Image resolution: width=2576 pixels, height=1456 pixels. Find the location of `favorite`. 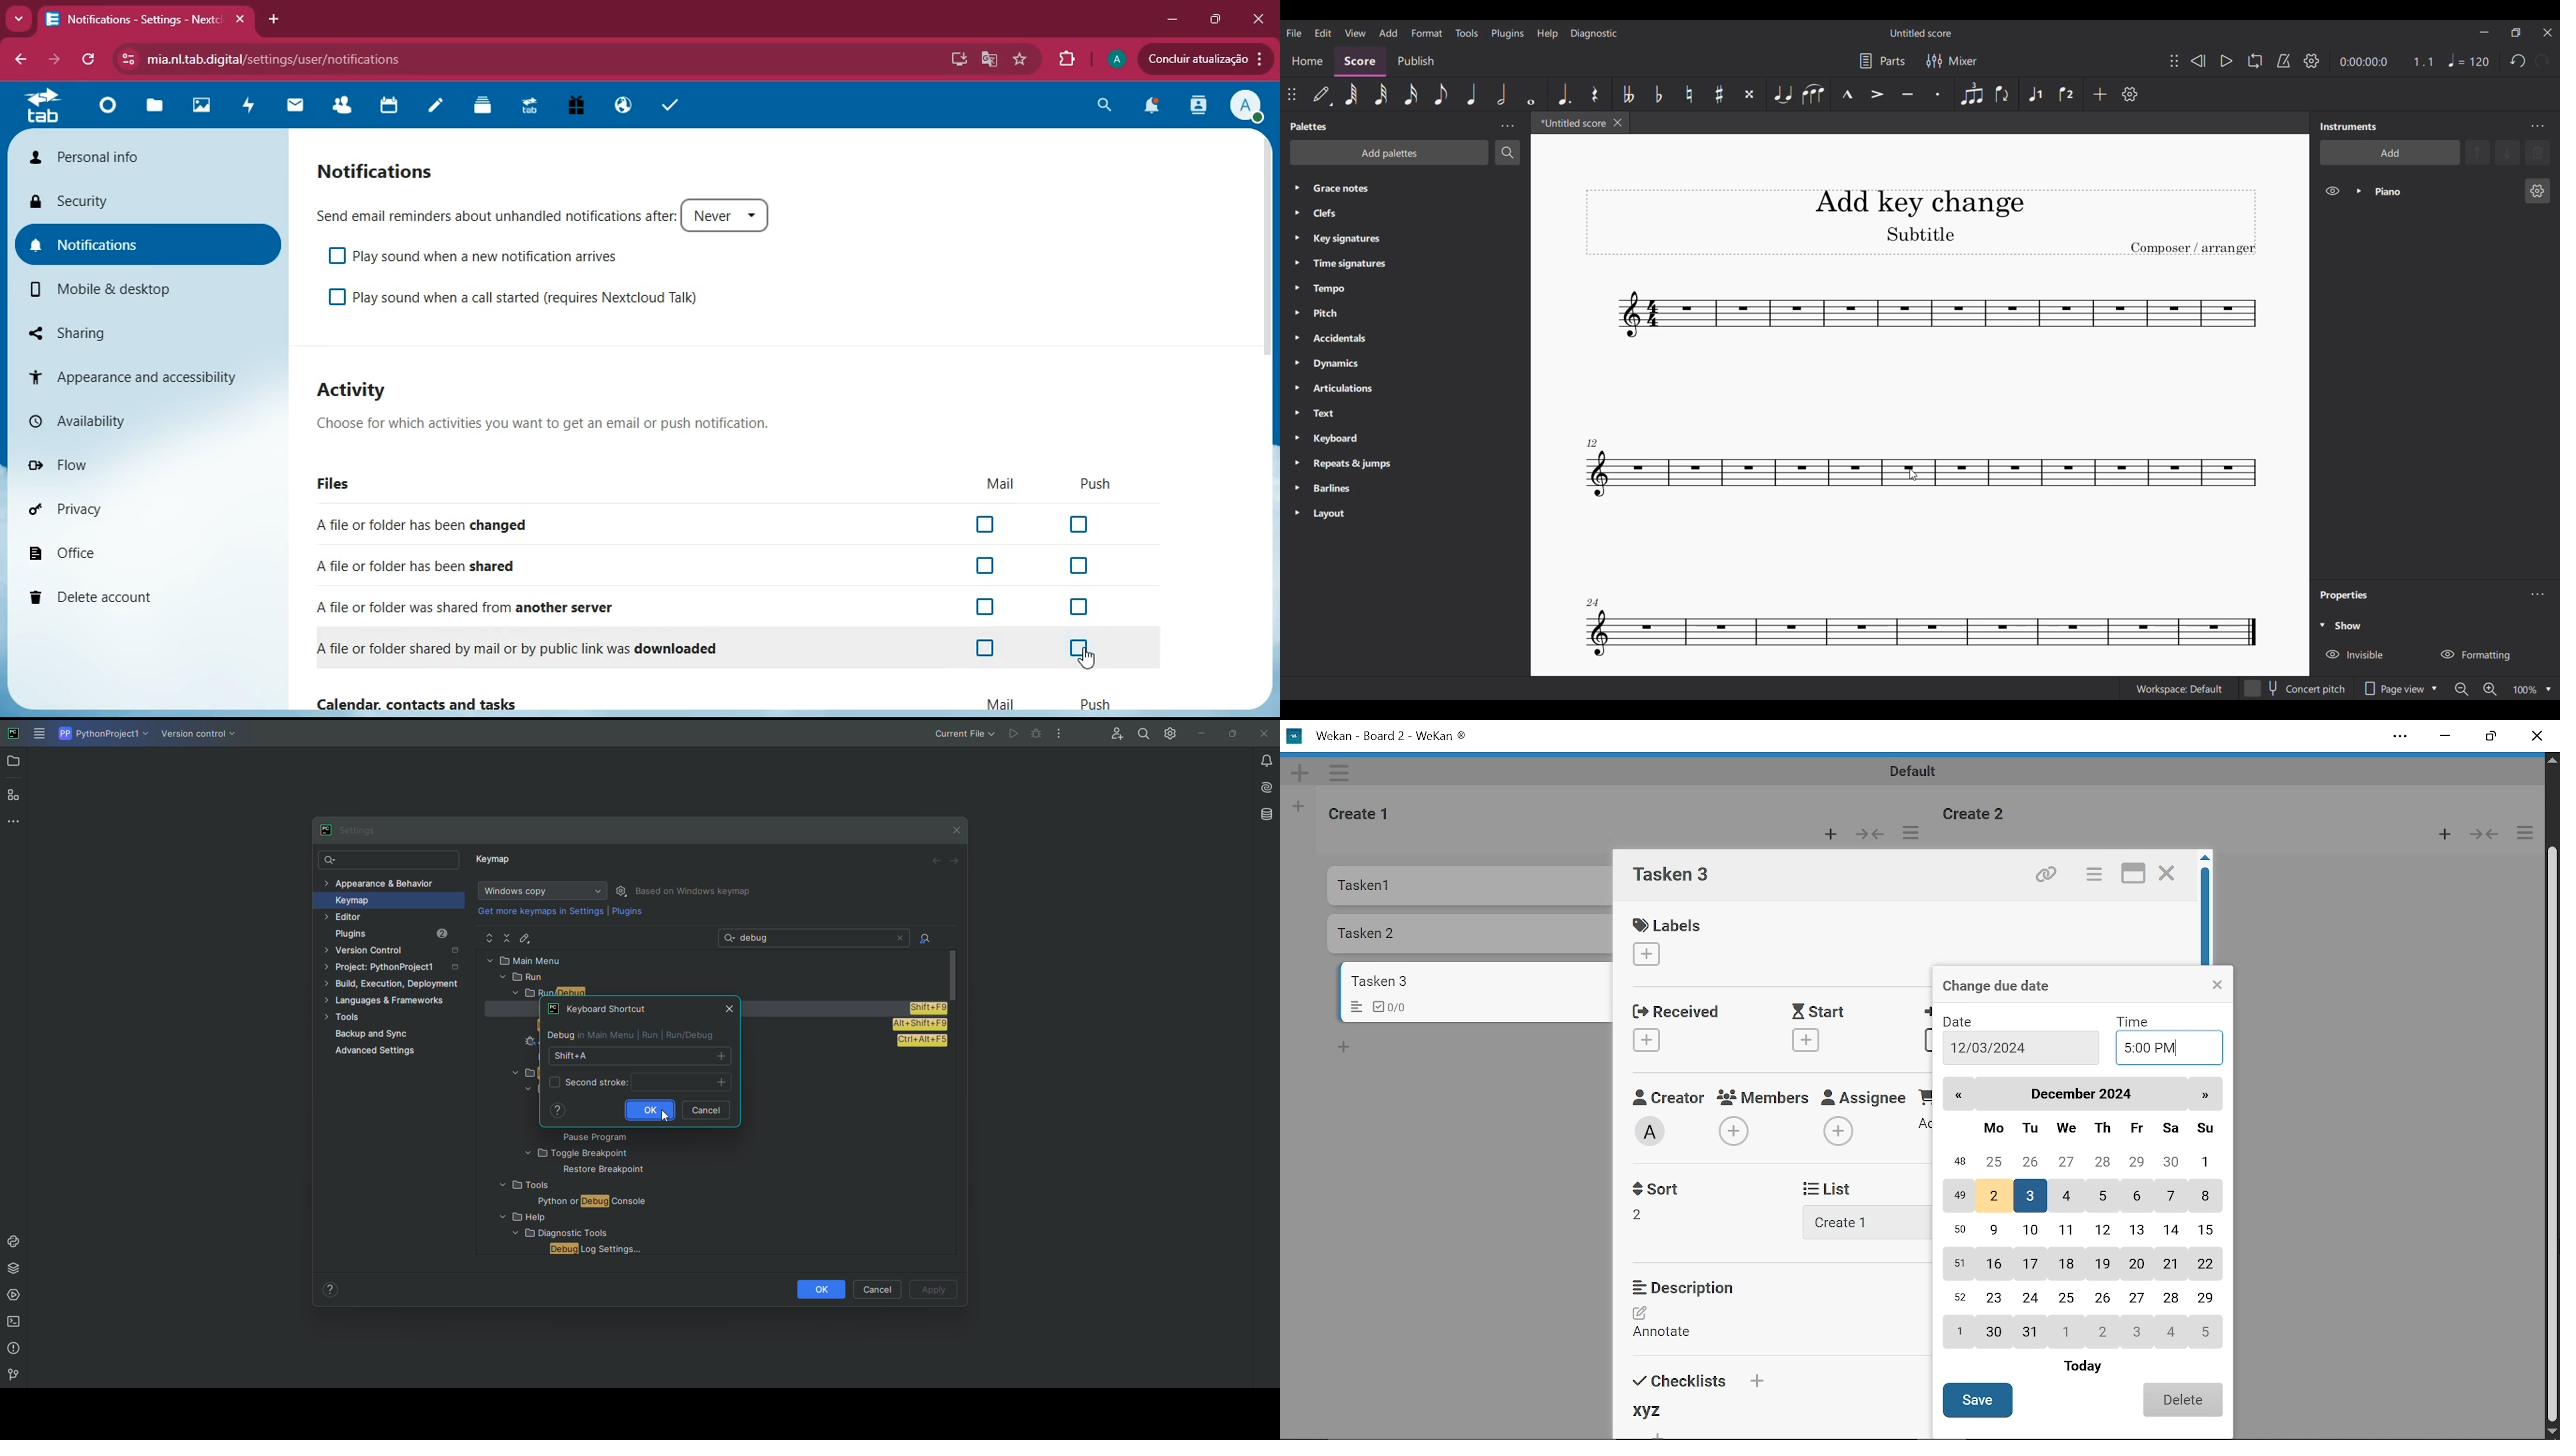

favorite is located at coordinates (1020, 61).